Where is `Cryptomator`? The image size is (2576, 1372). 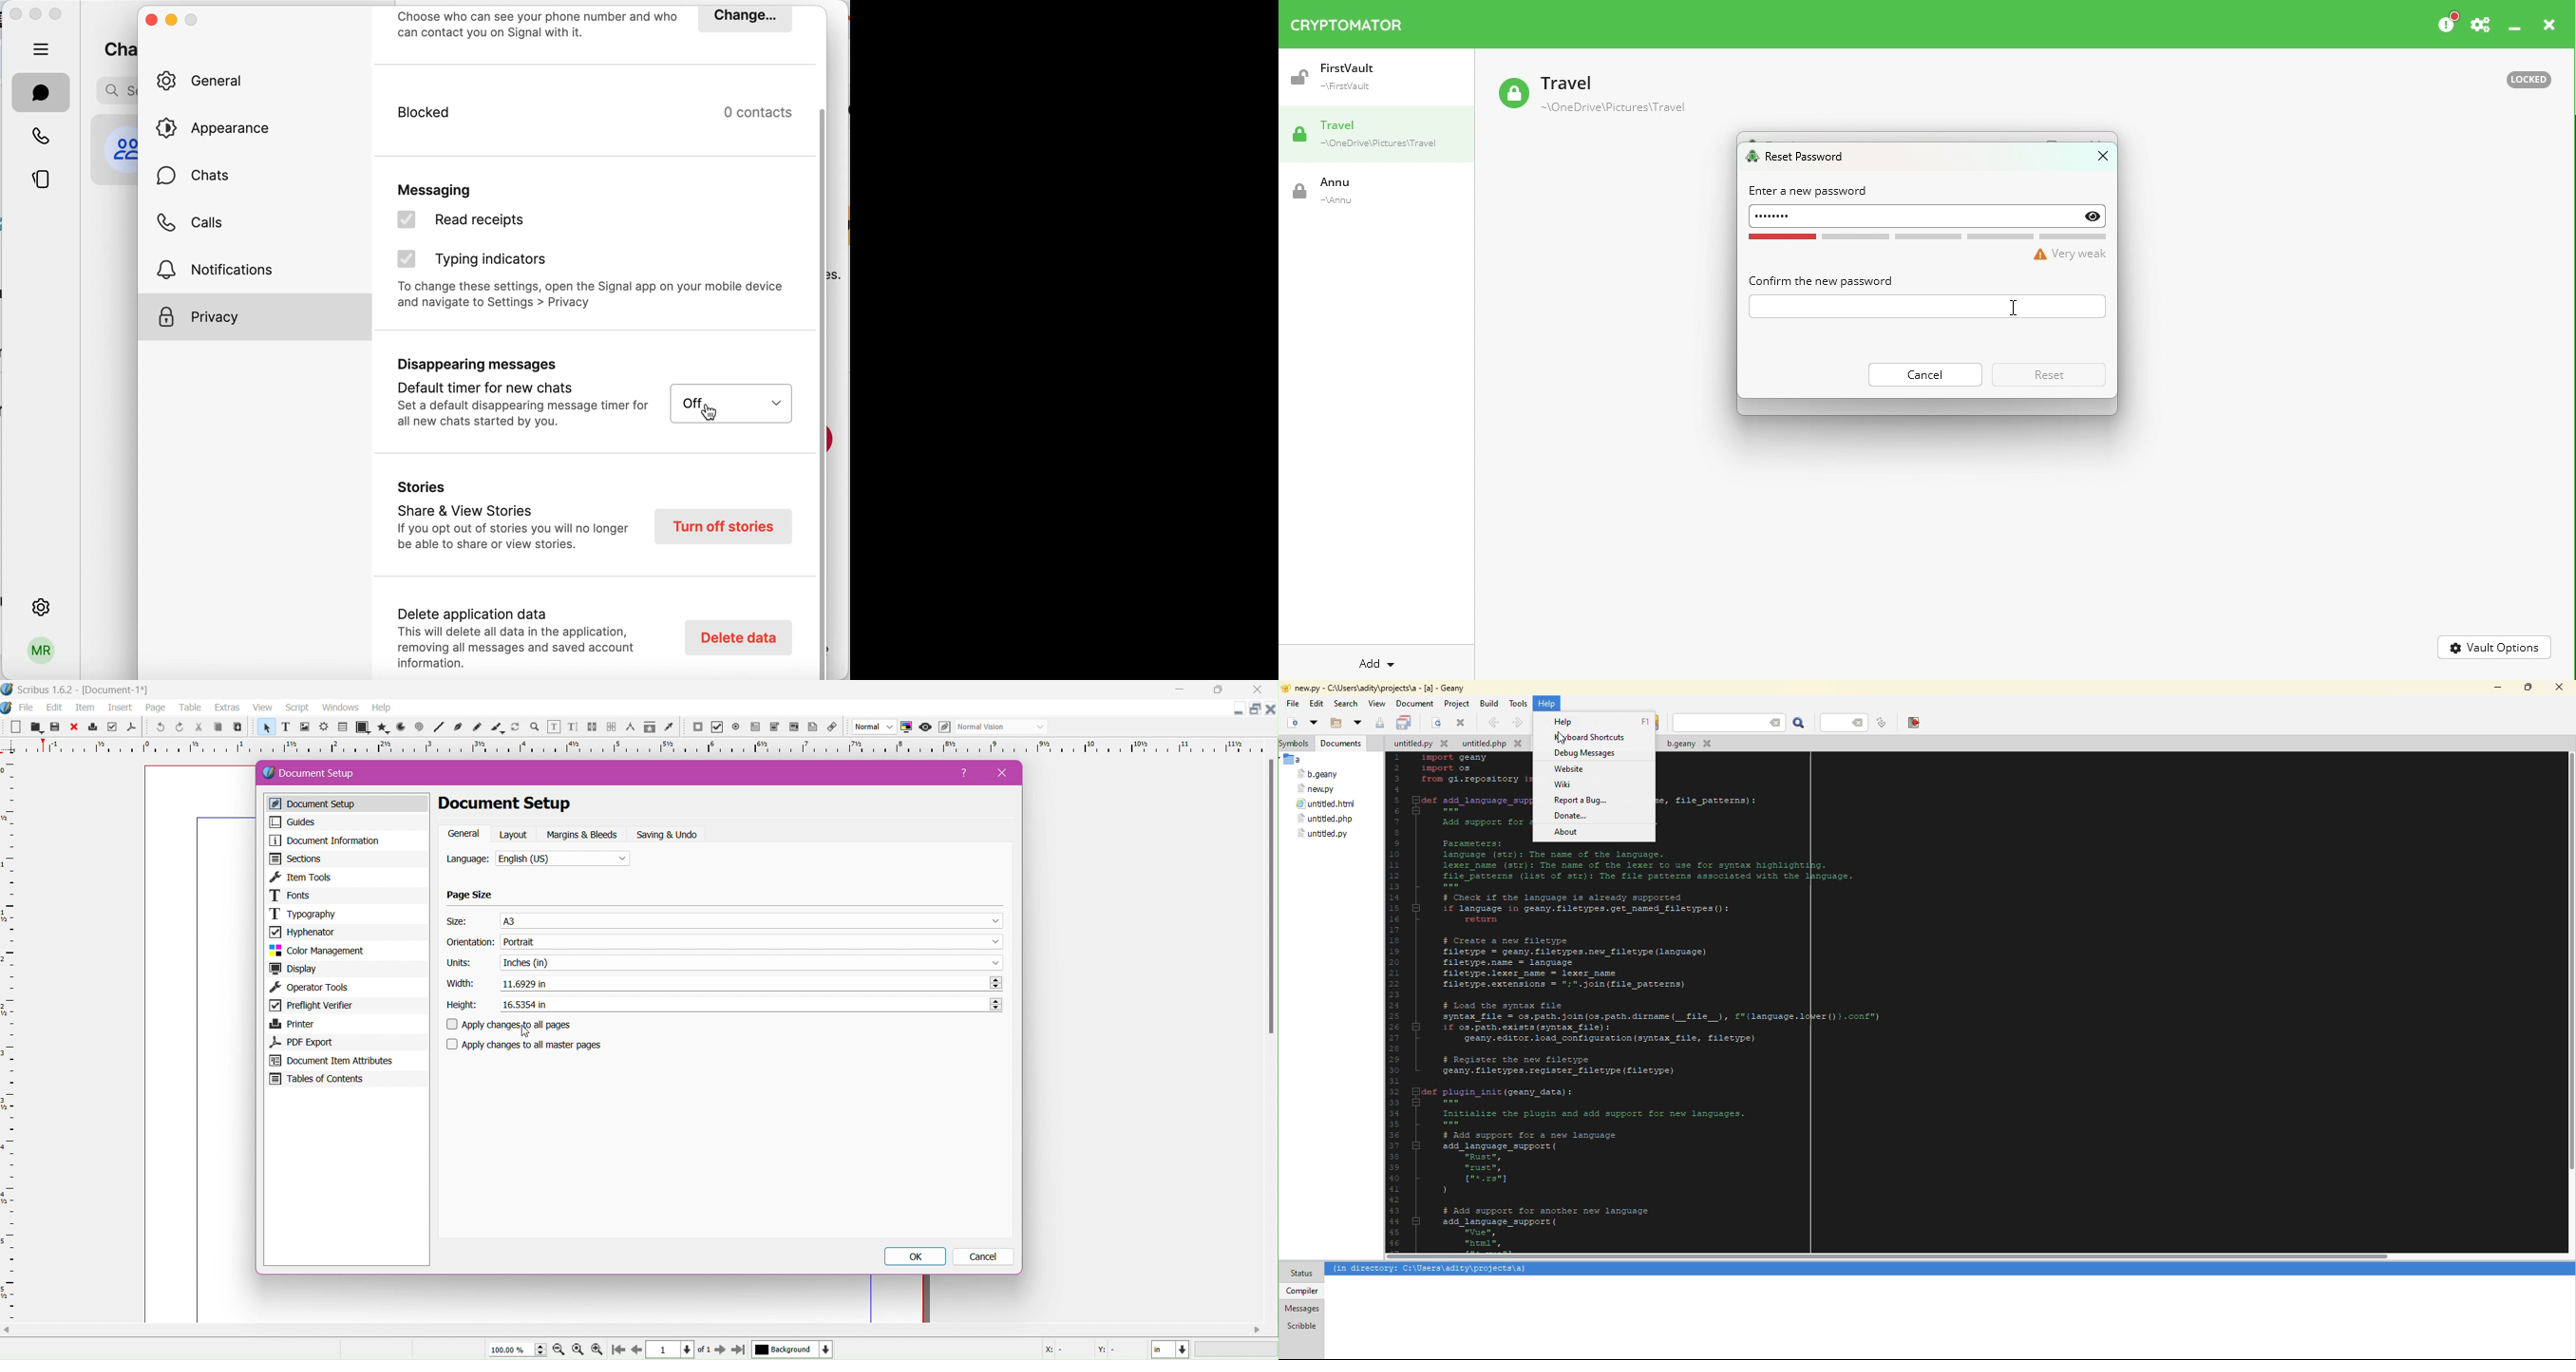
Cryptomator is located at coordinates (1347, 21).